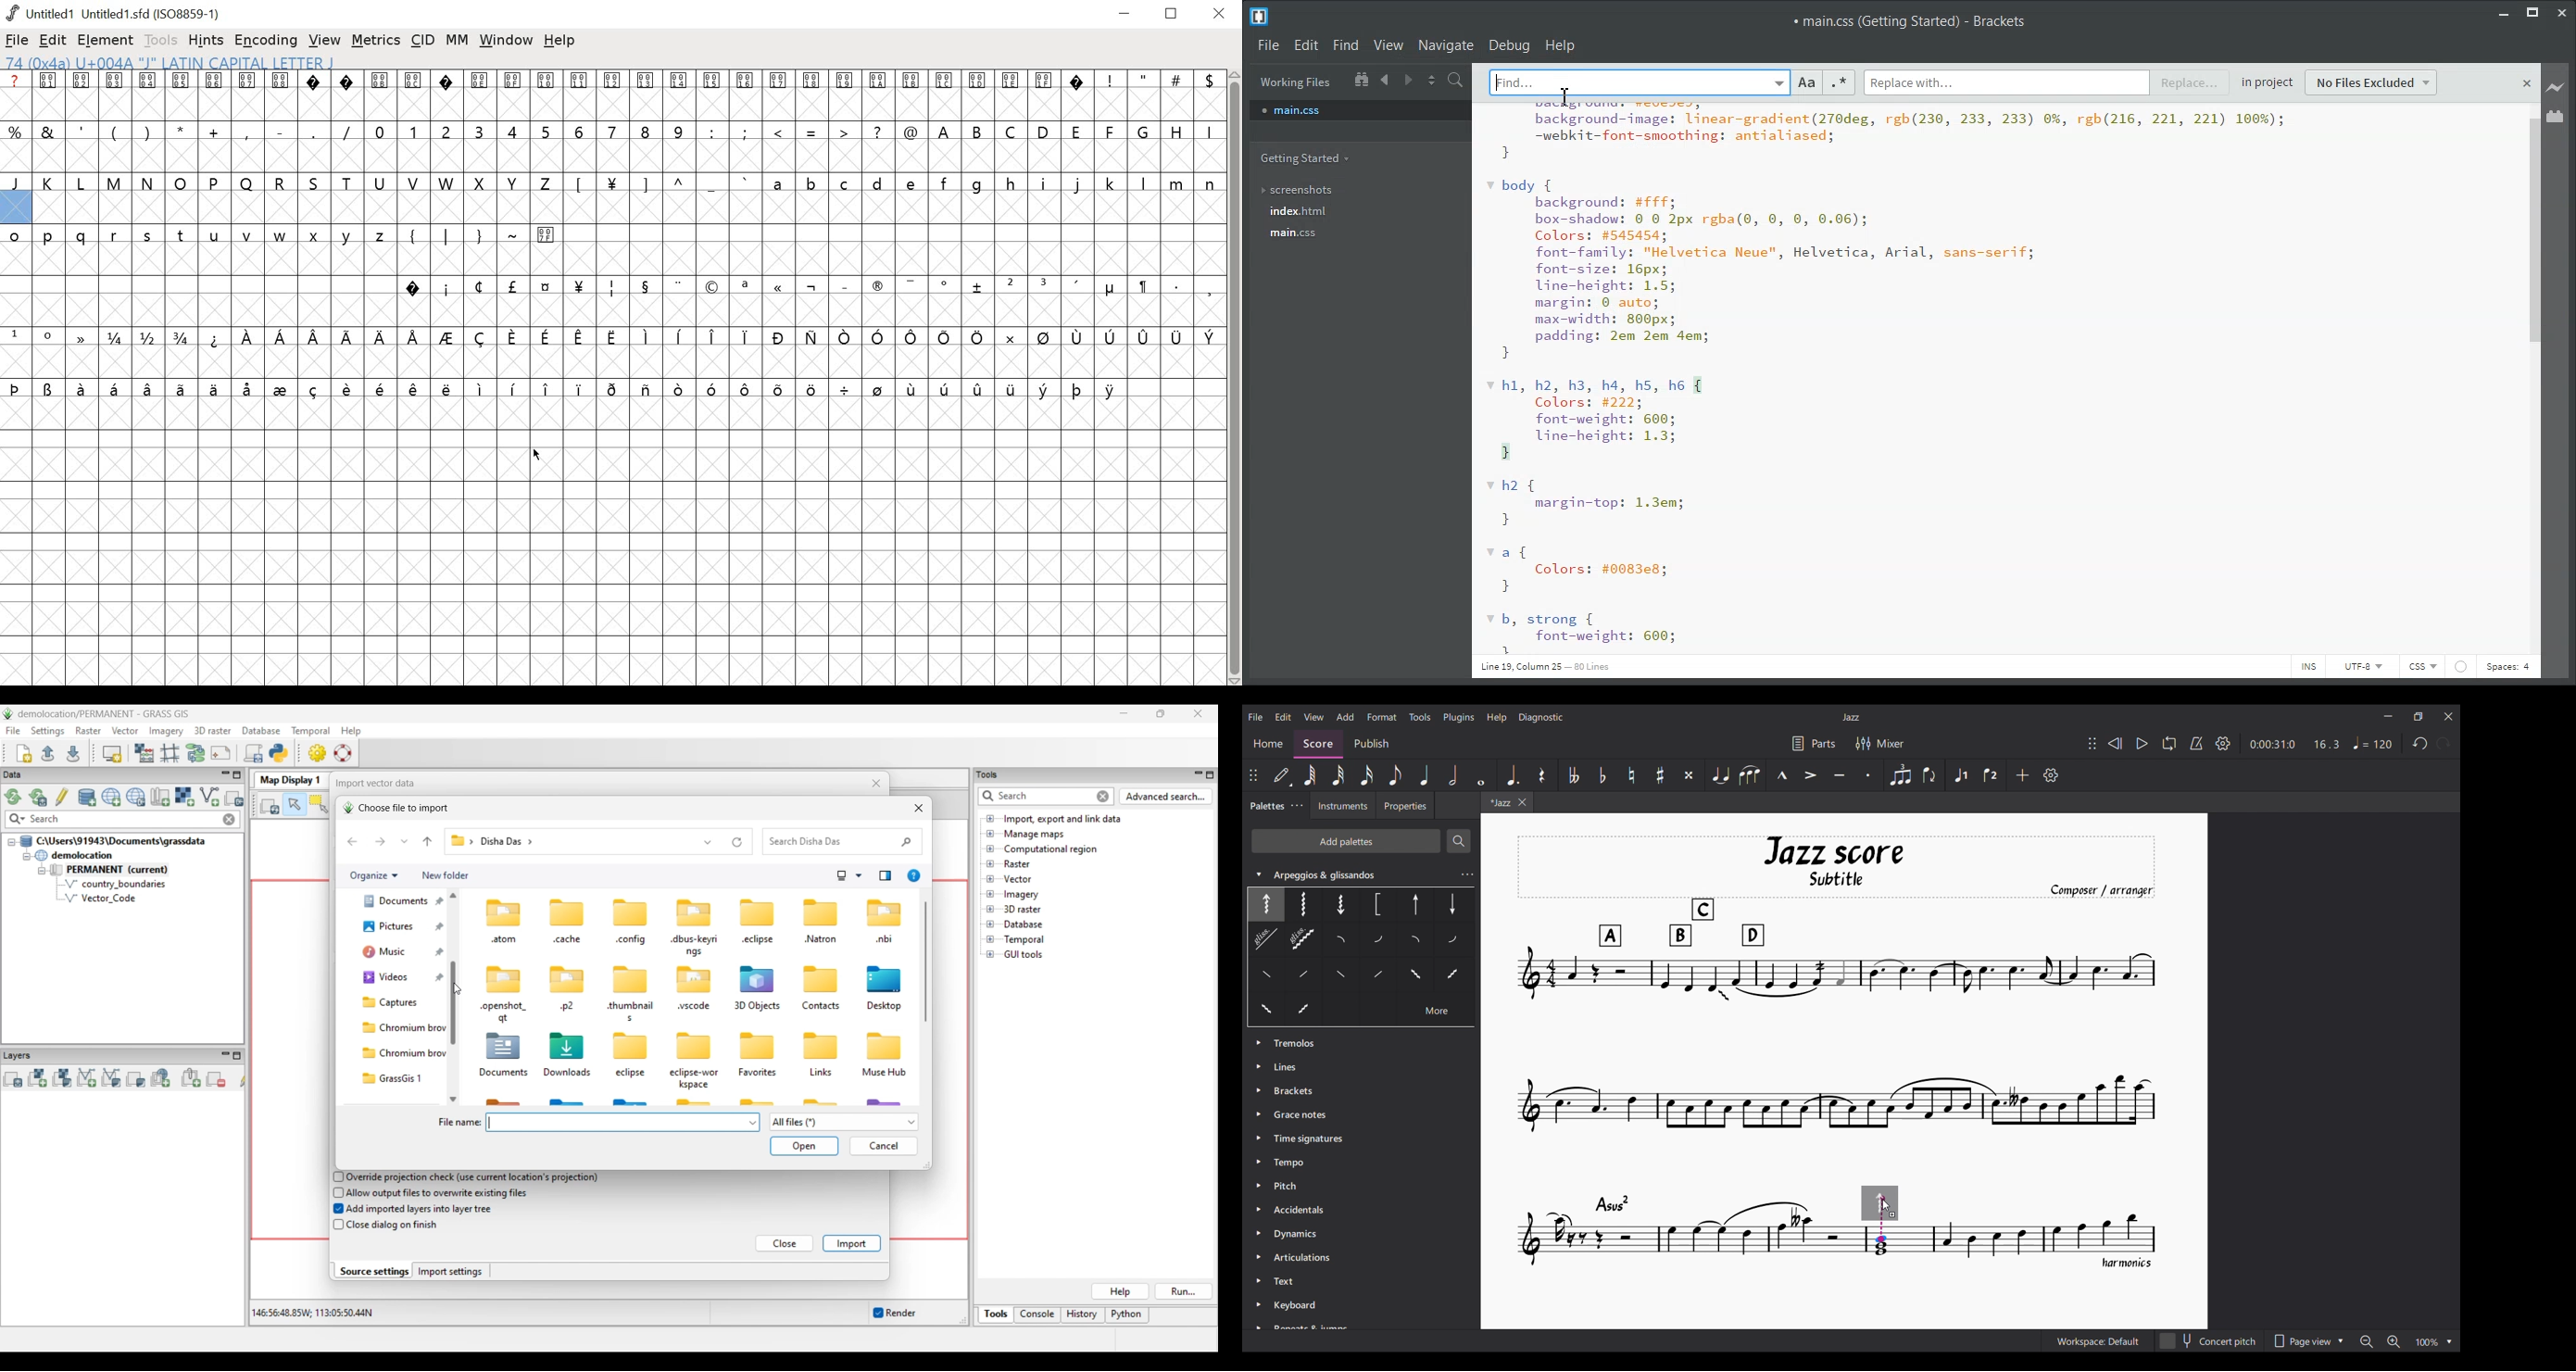  Describe the element at coordinates (1851, 717) in the screenshot. I see `Current score title` at that location.